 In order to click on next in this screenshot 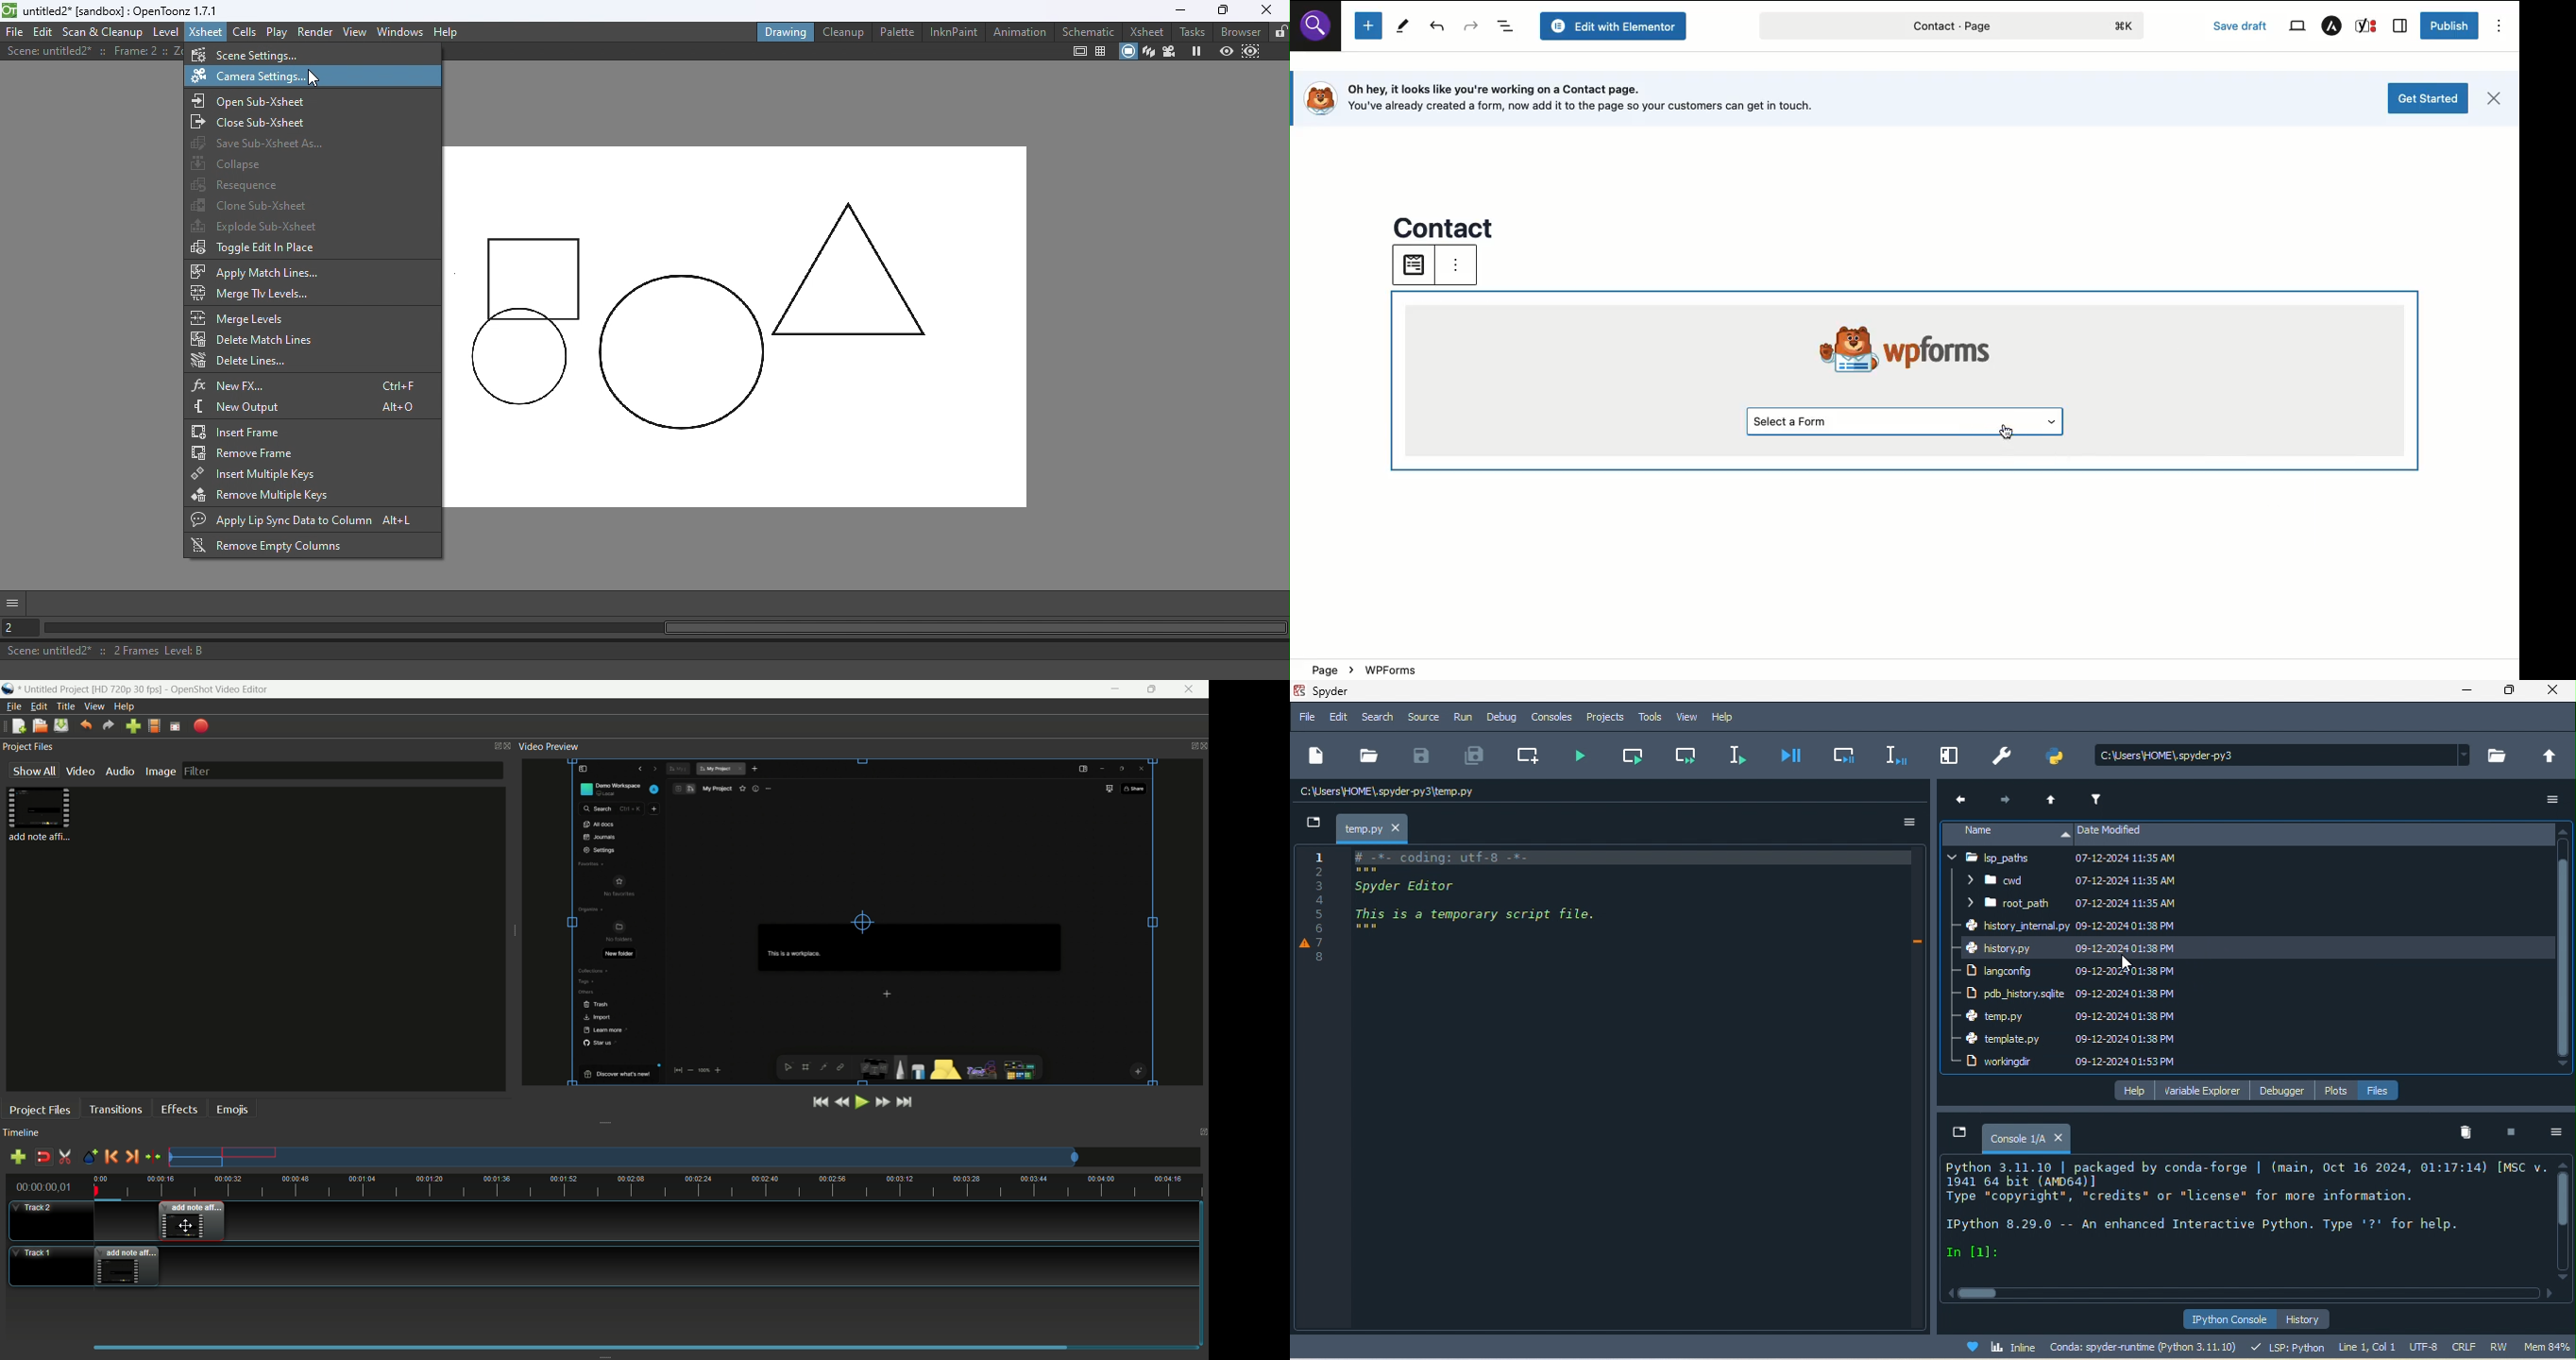, I will do `click(2001, 800)`.